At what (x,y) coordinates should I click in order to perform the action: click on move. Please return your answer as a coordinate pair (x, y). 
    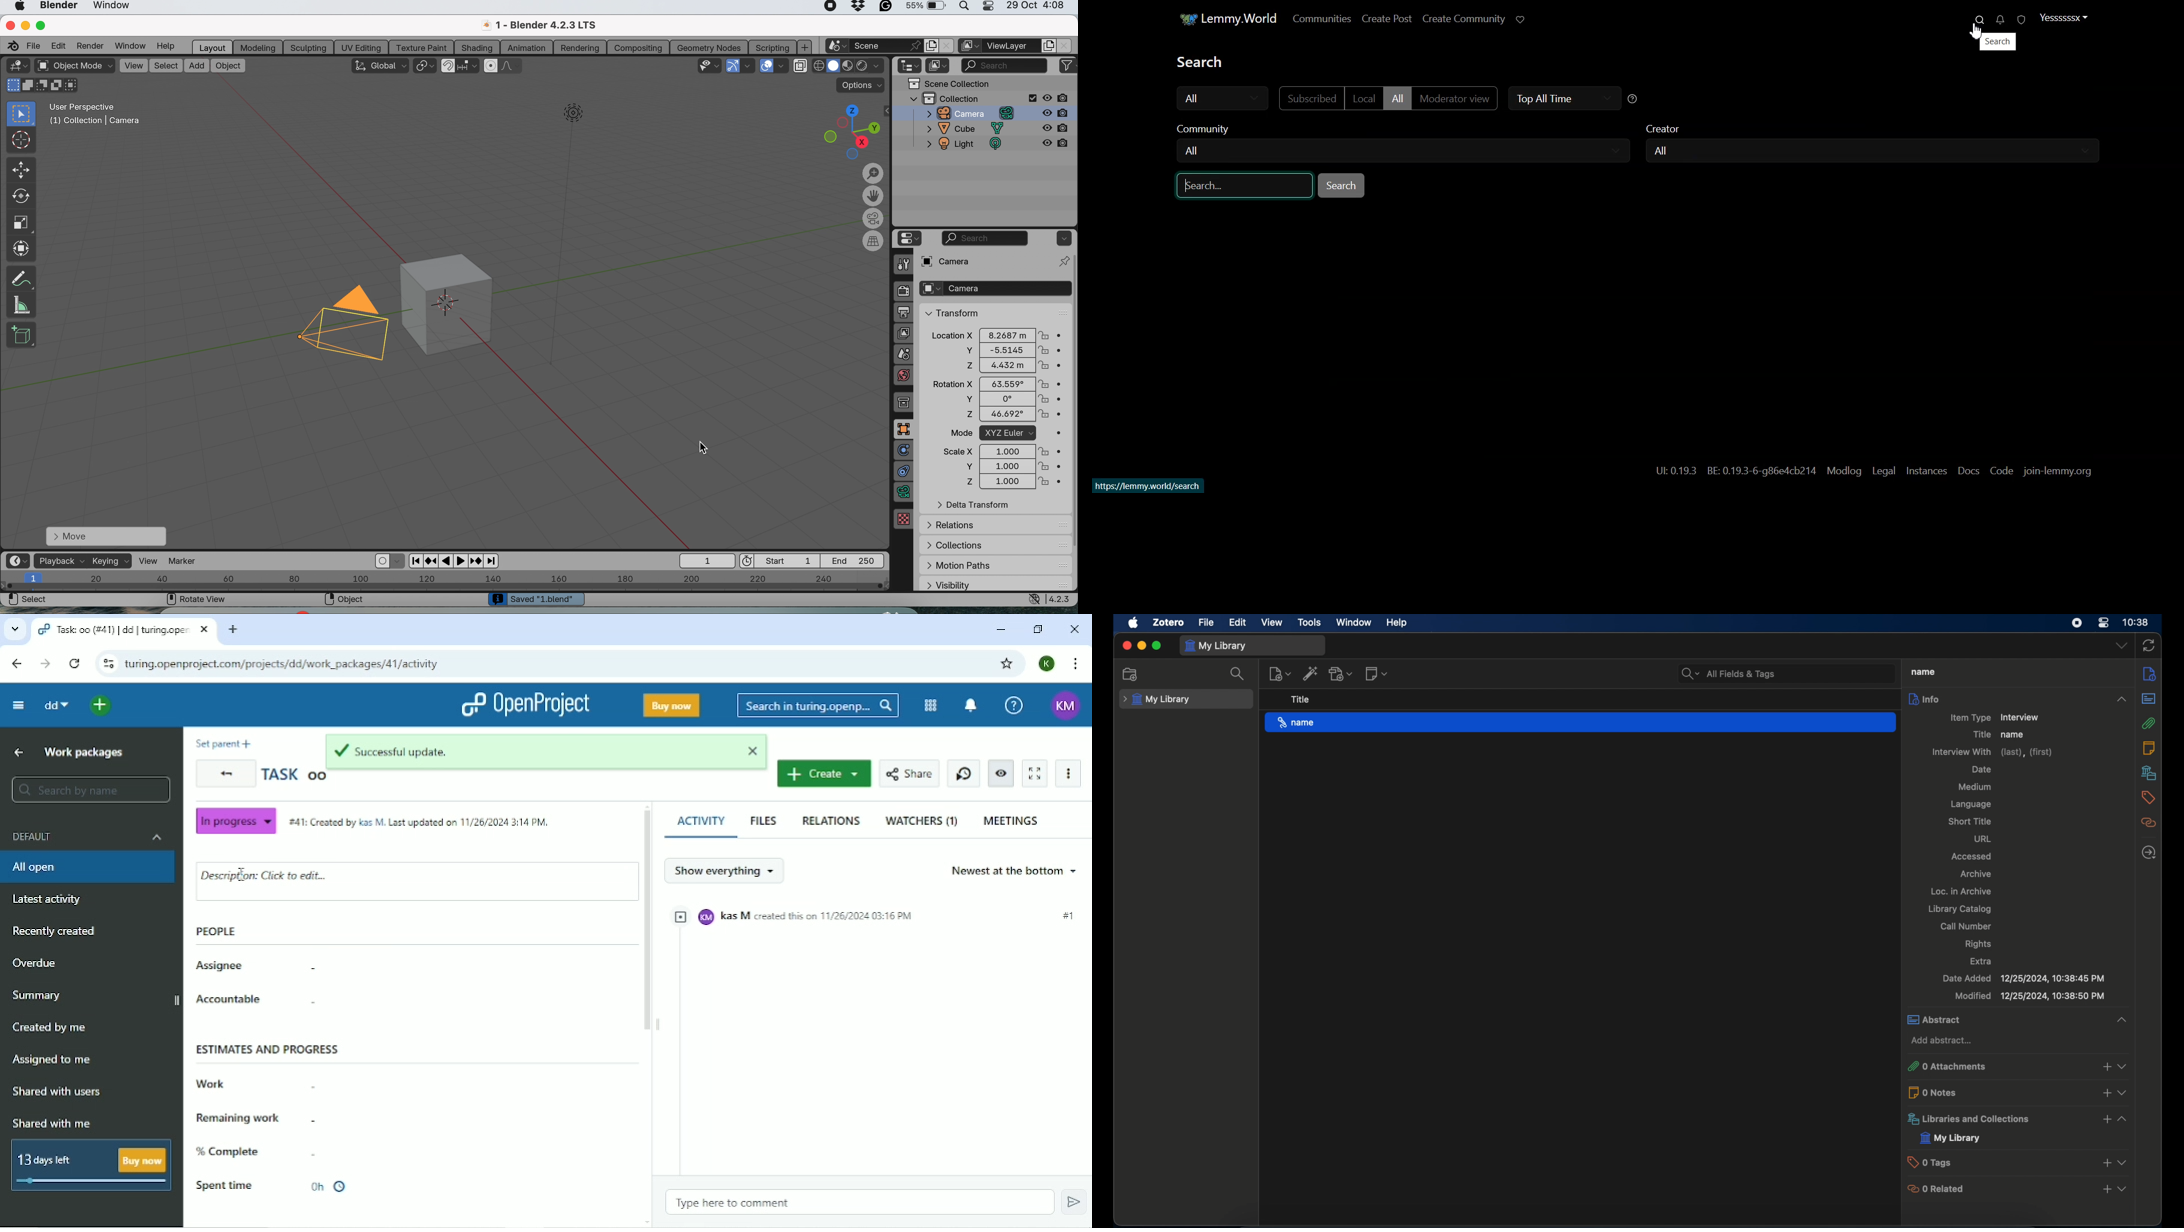
    Looking at the image, I should click on (21, 170).